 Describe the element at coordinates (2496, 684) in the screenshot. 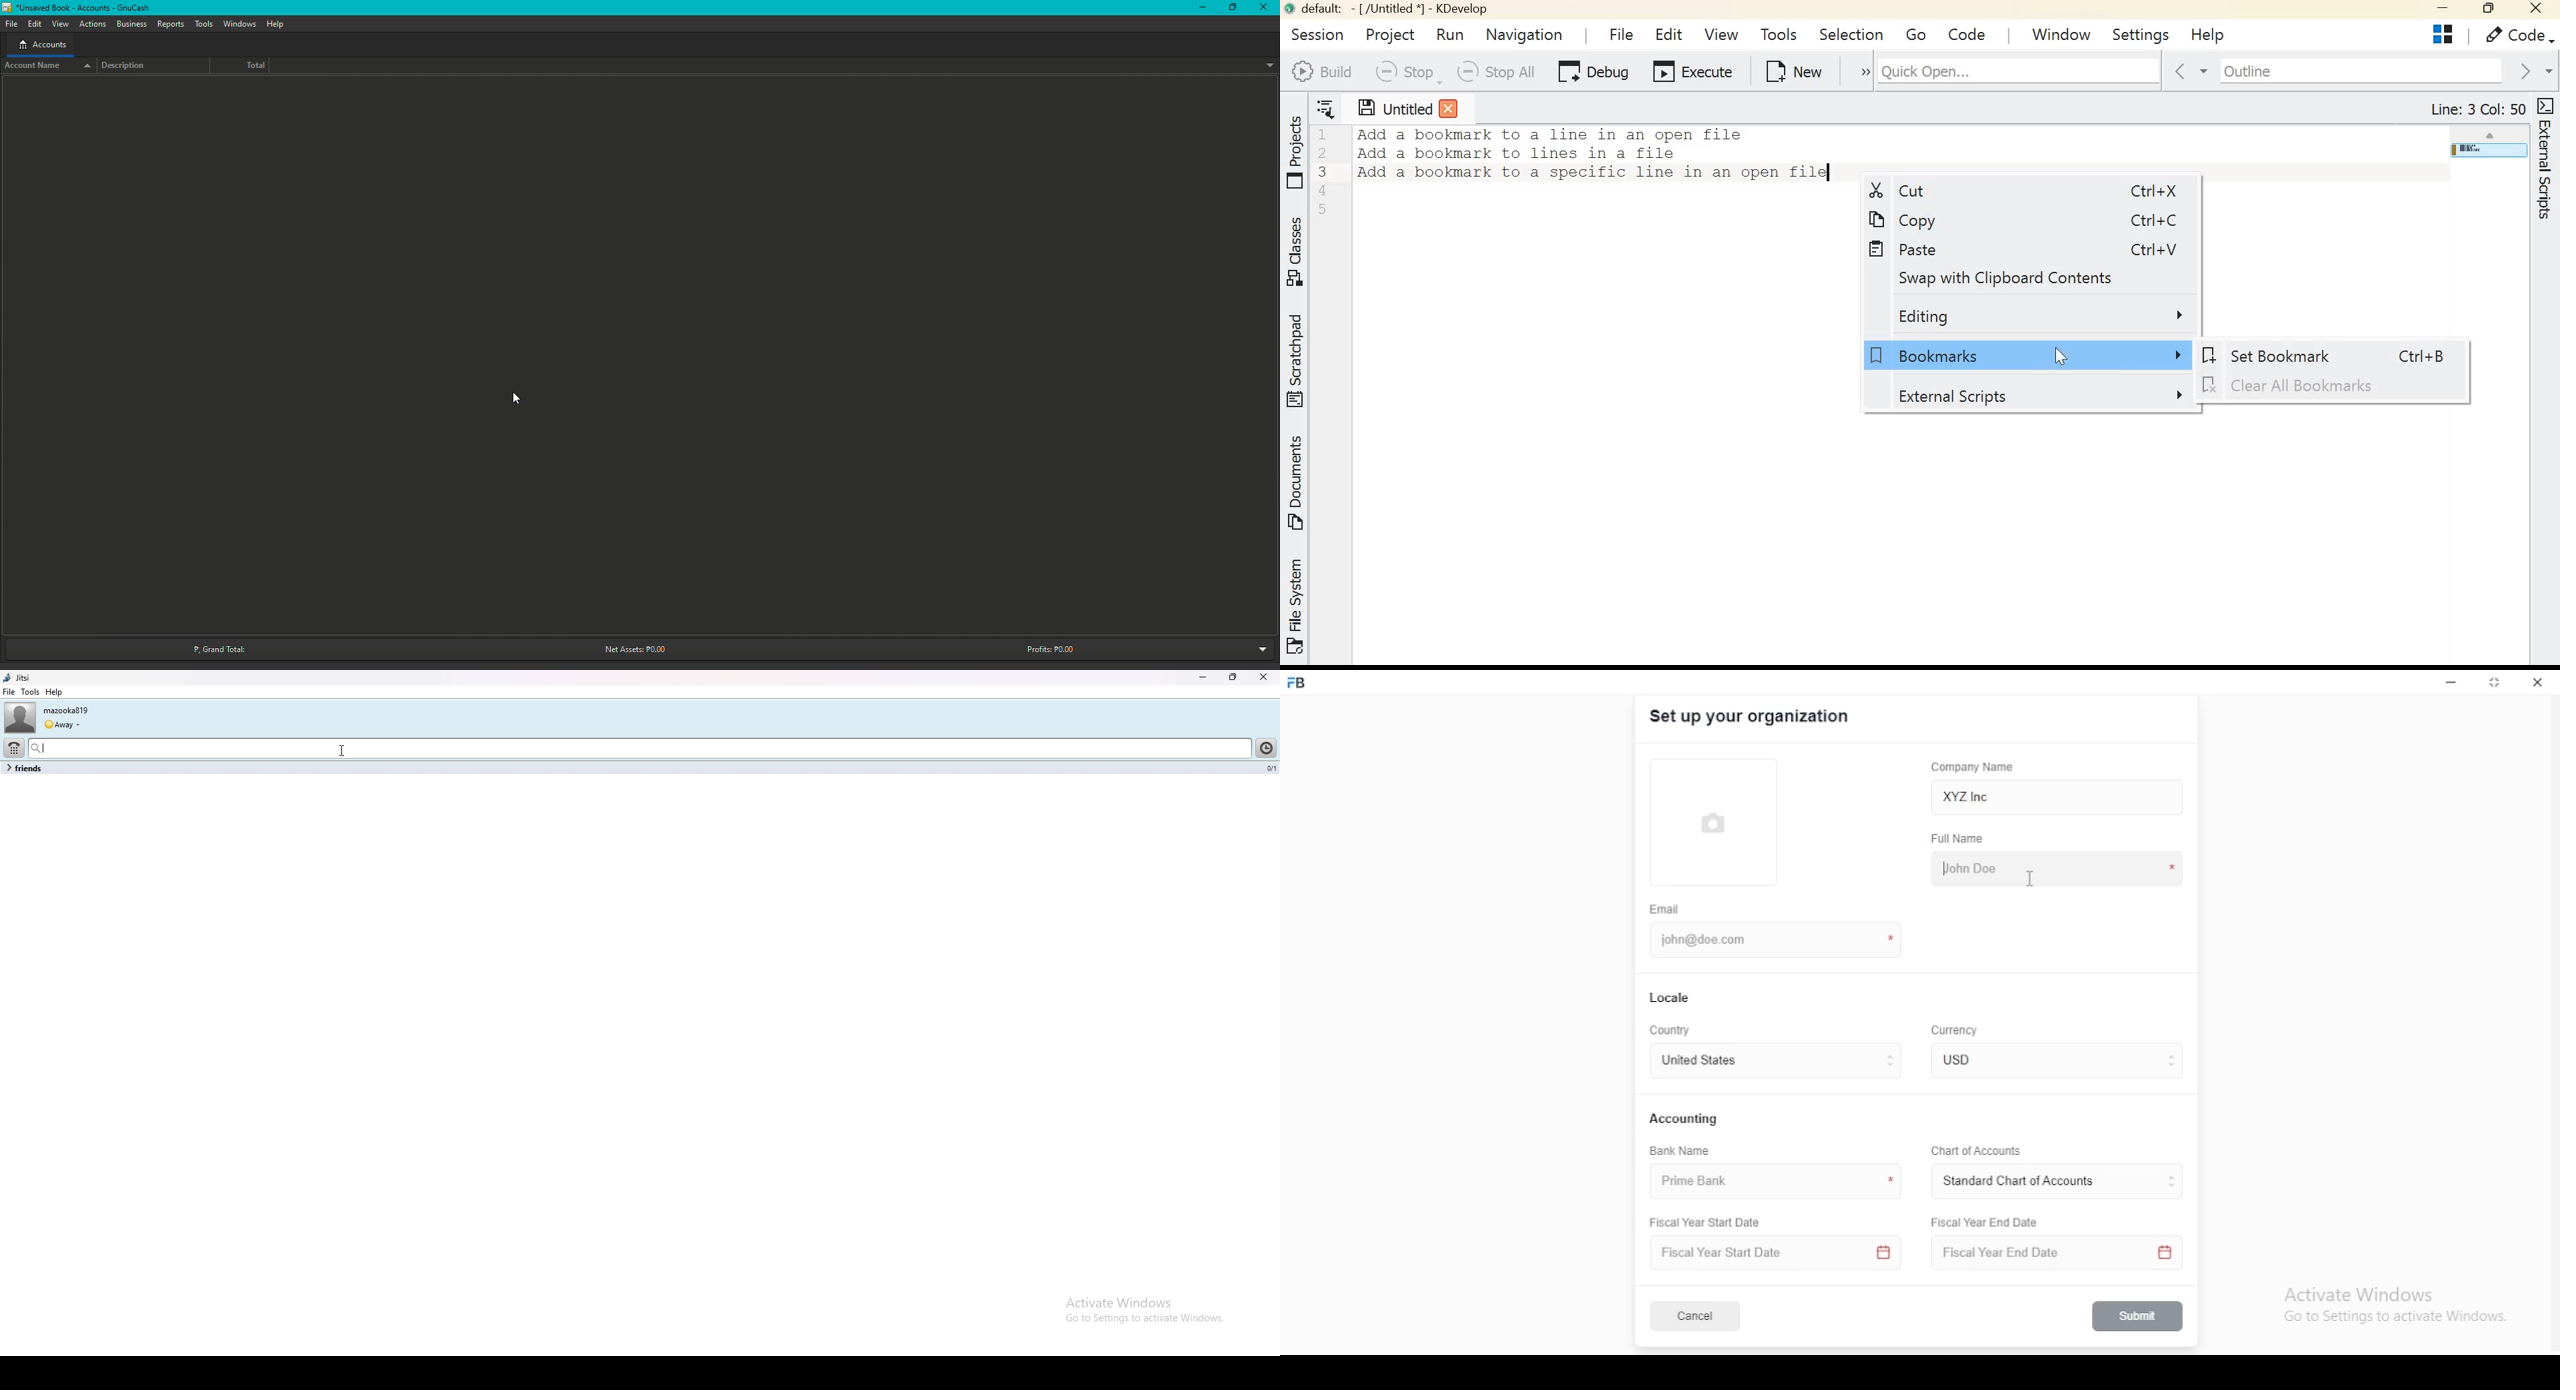

I see `restore` at that location.